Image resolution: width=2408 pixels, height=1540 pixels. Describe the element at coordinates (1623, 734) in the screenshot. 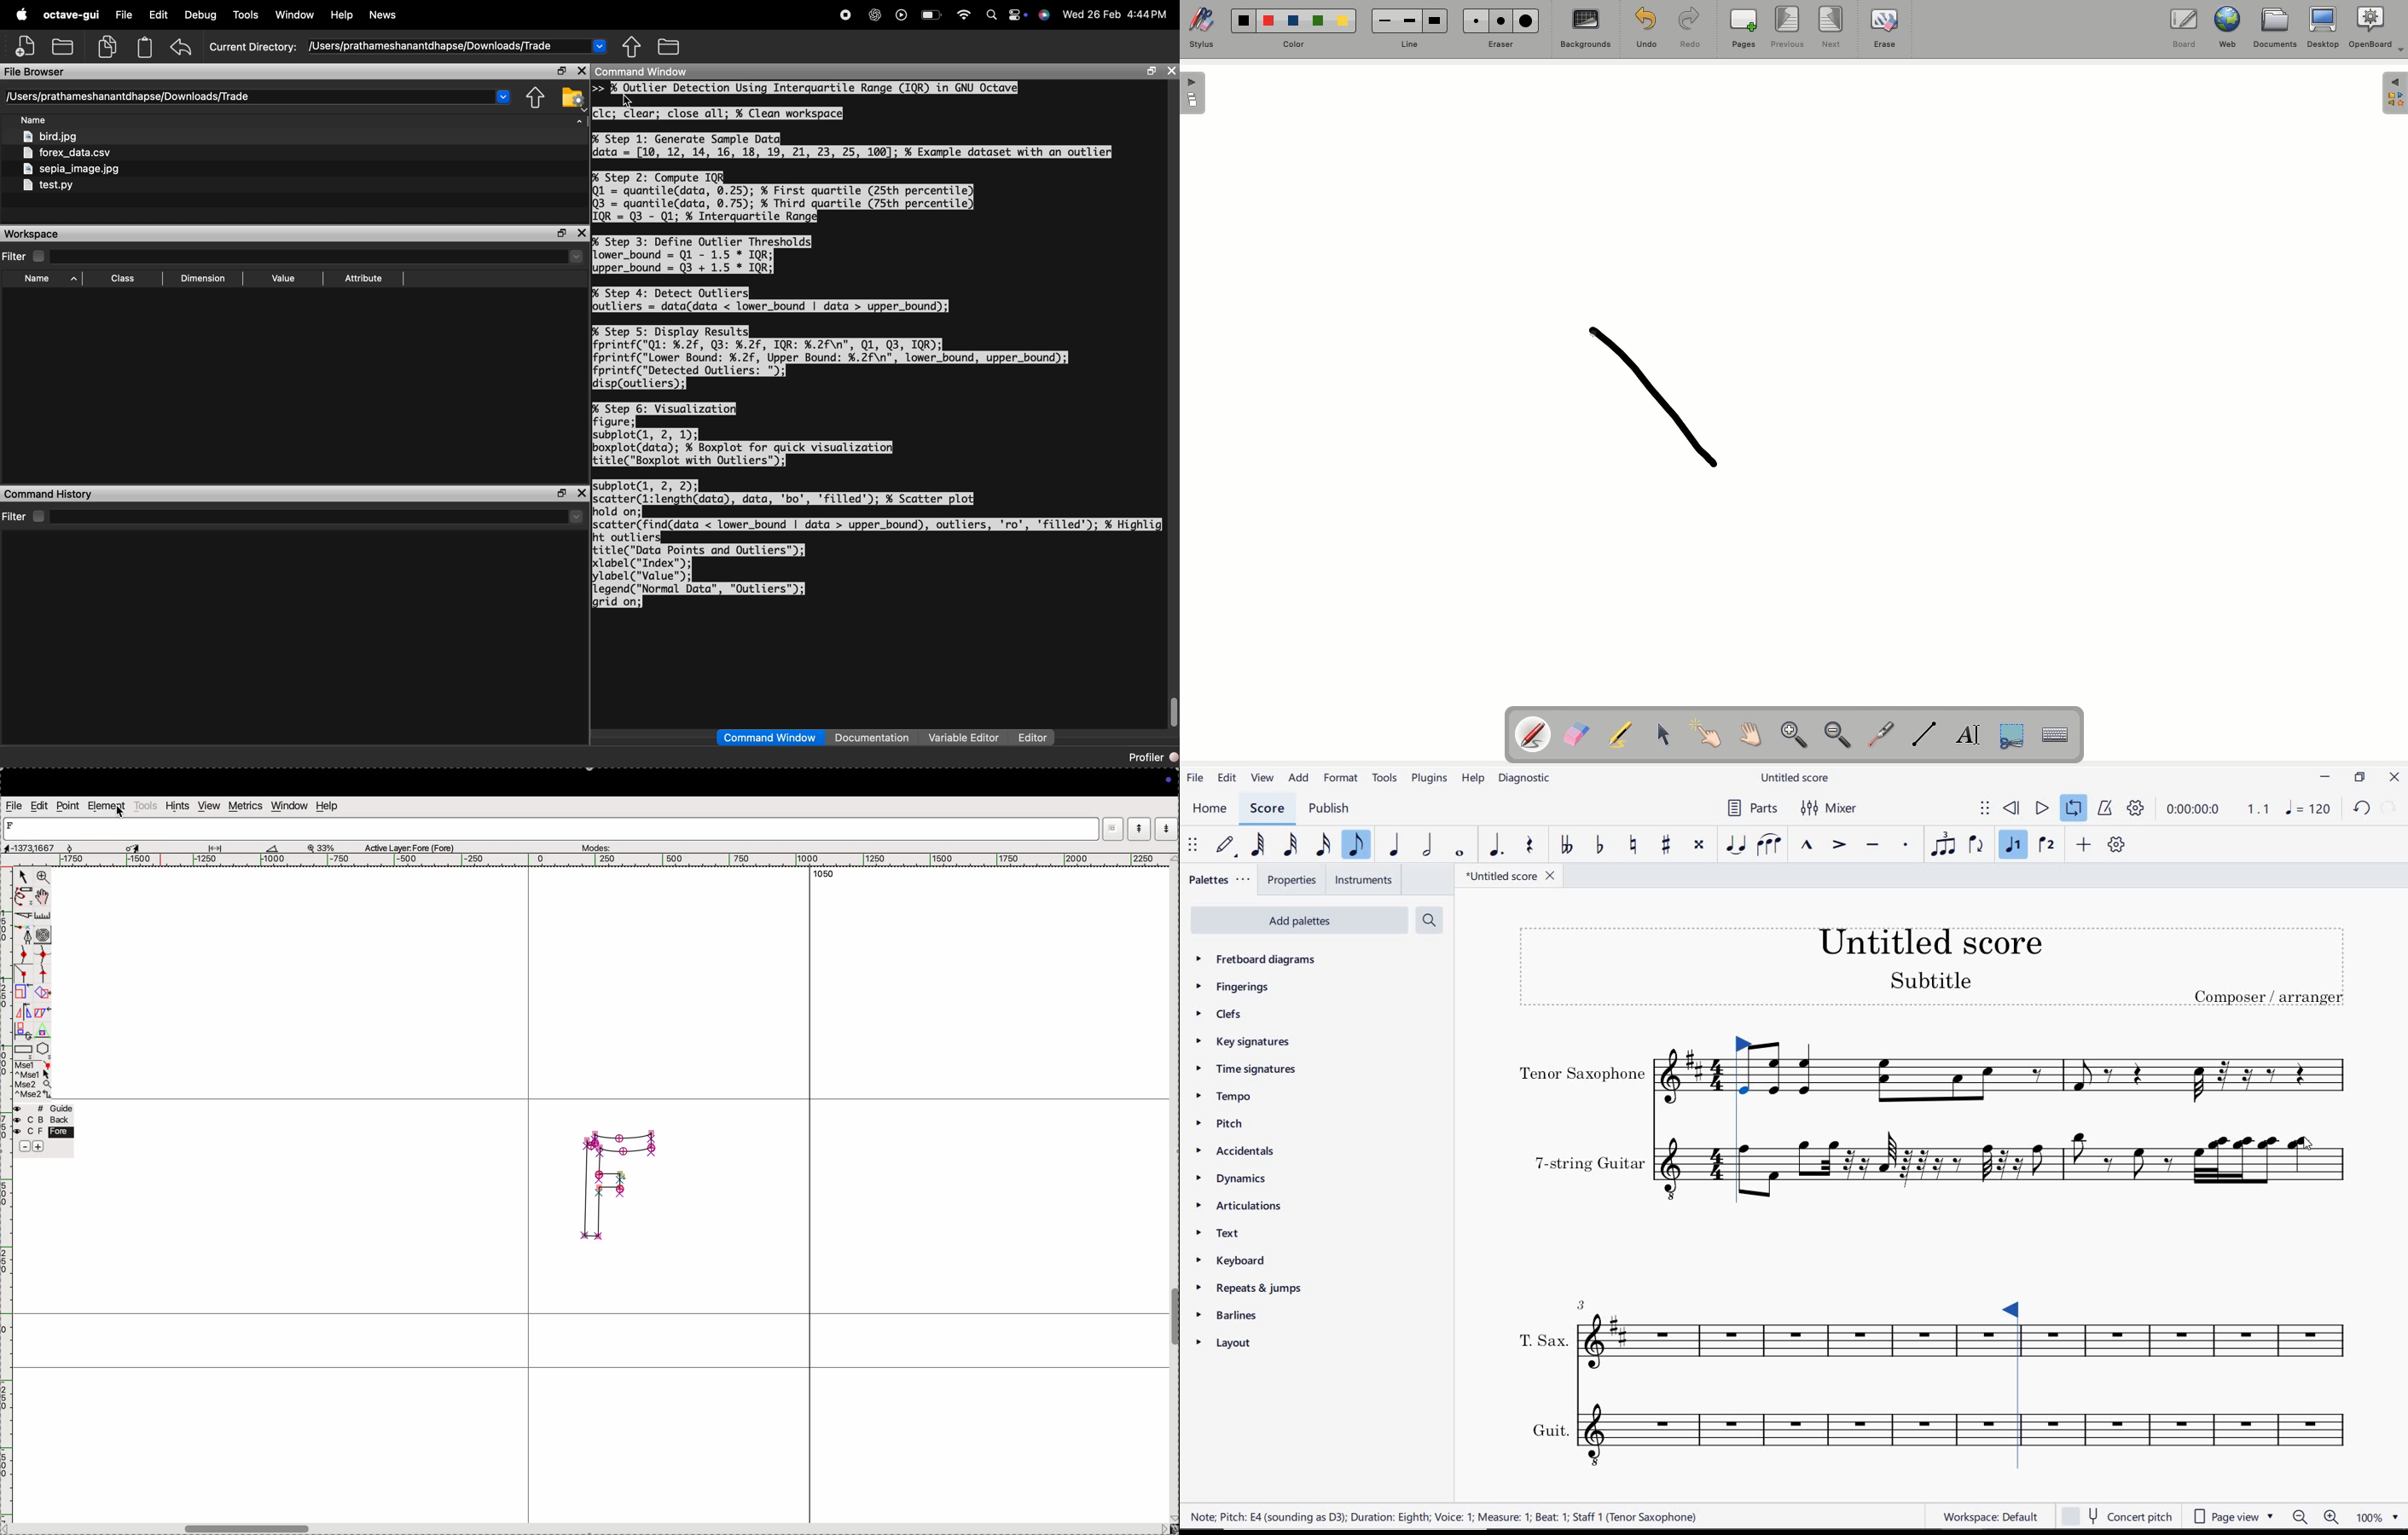

I see `Highlighter` at that location.